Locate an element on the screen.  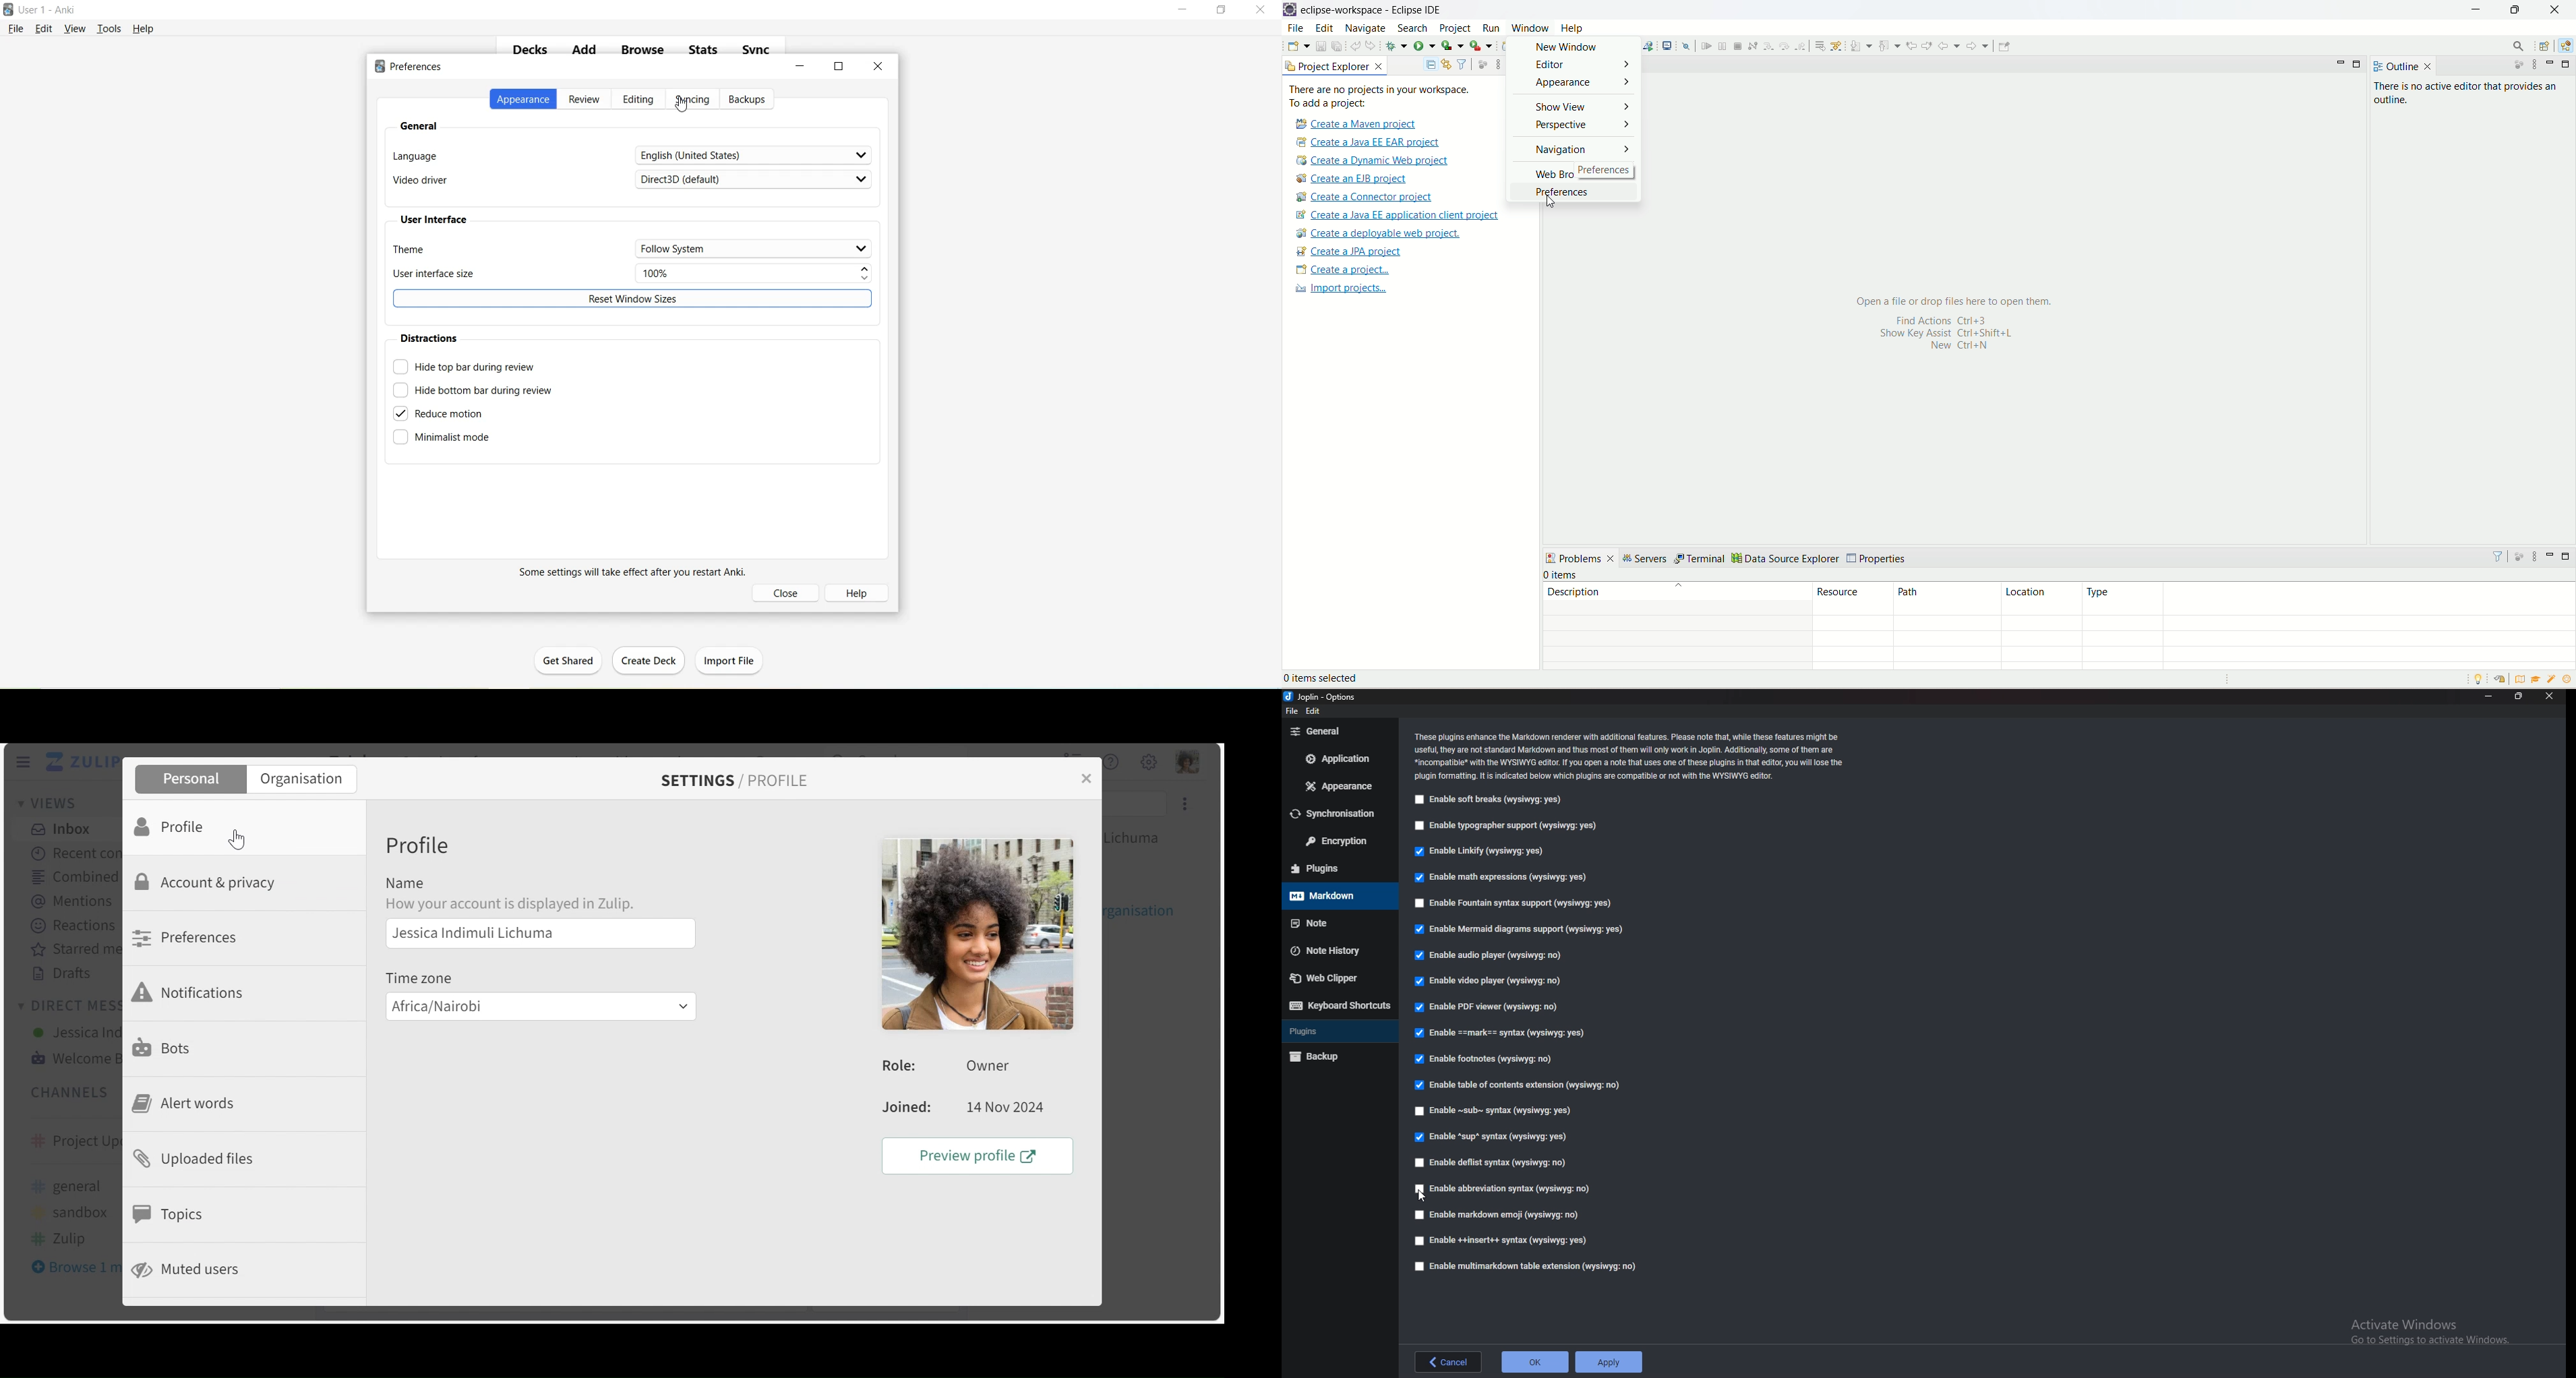
plugins is located at coordinates (1336, 868).